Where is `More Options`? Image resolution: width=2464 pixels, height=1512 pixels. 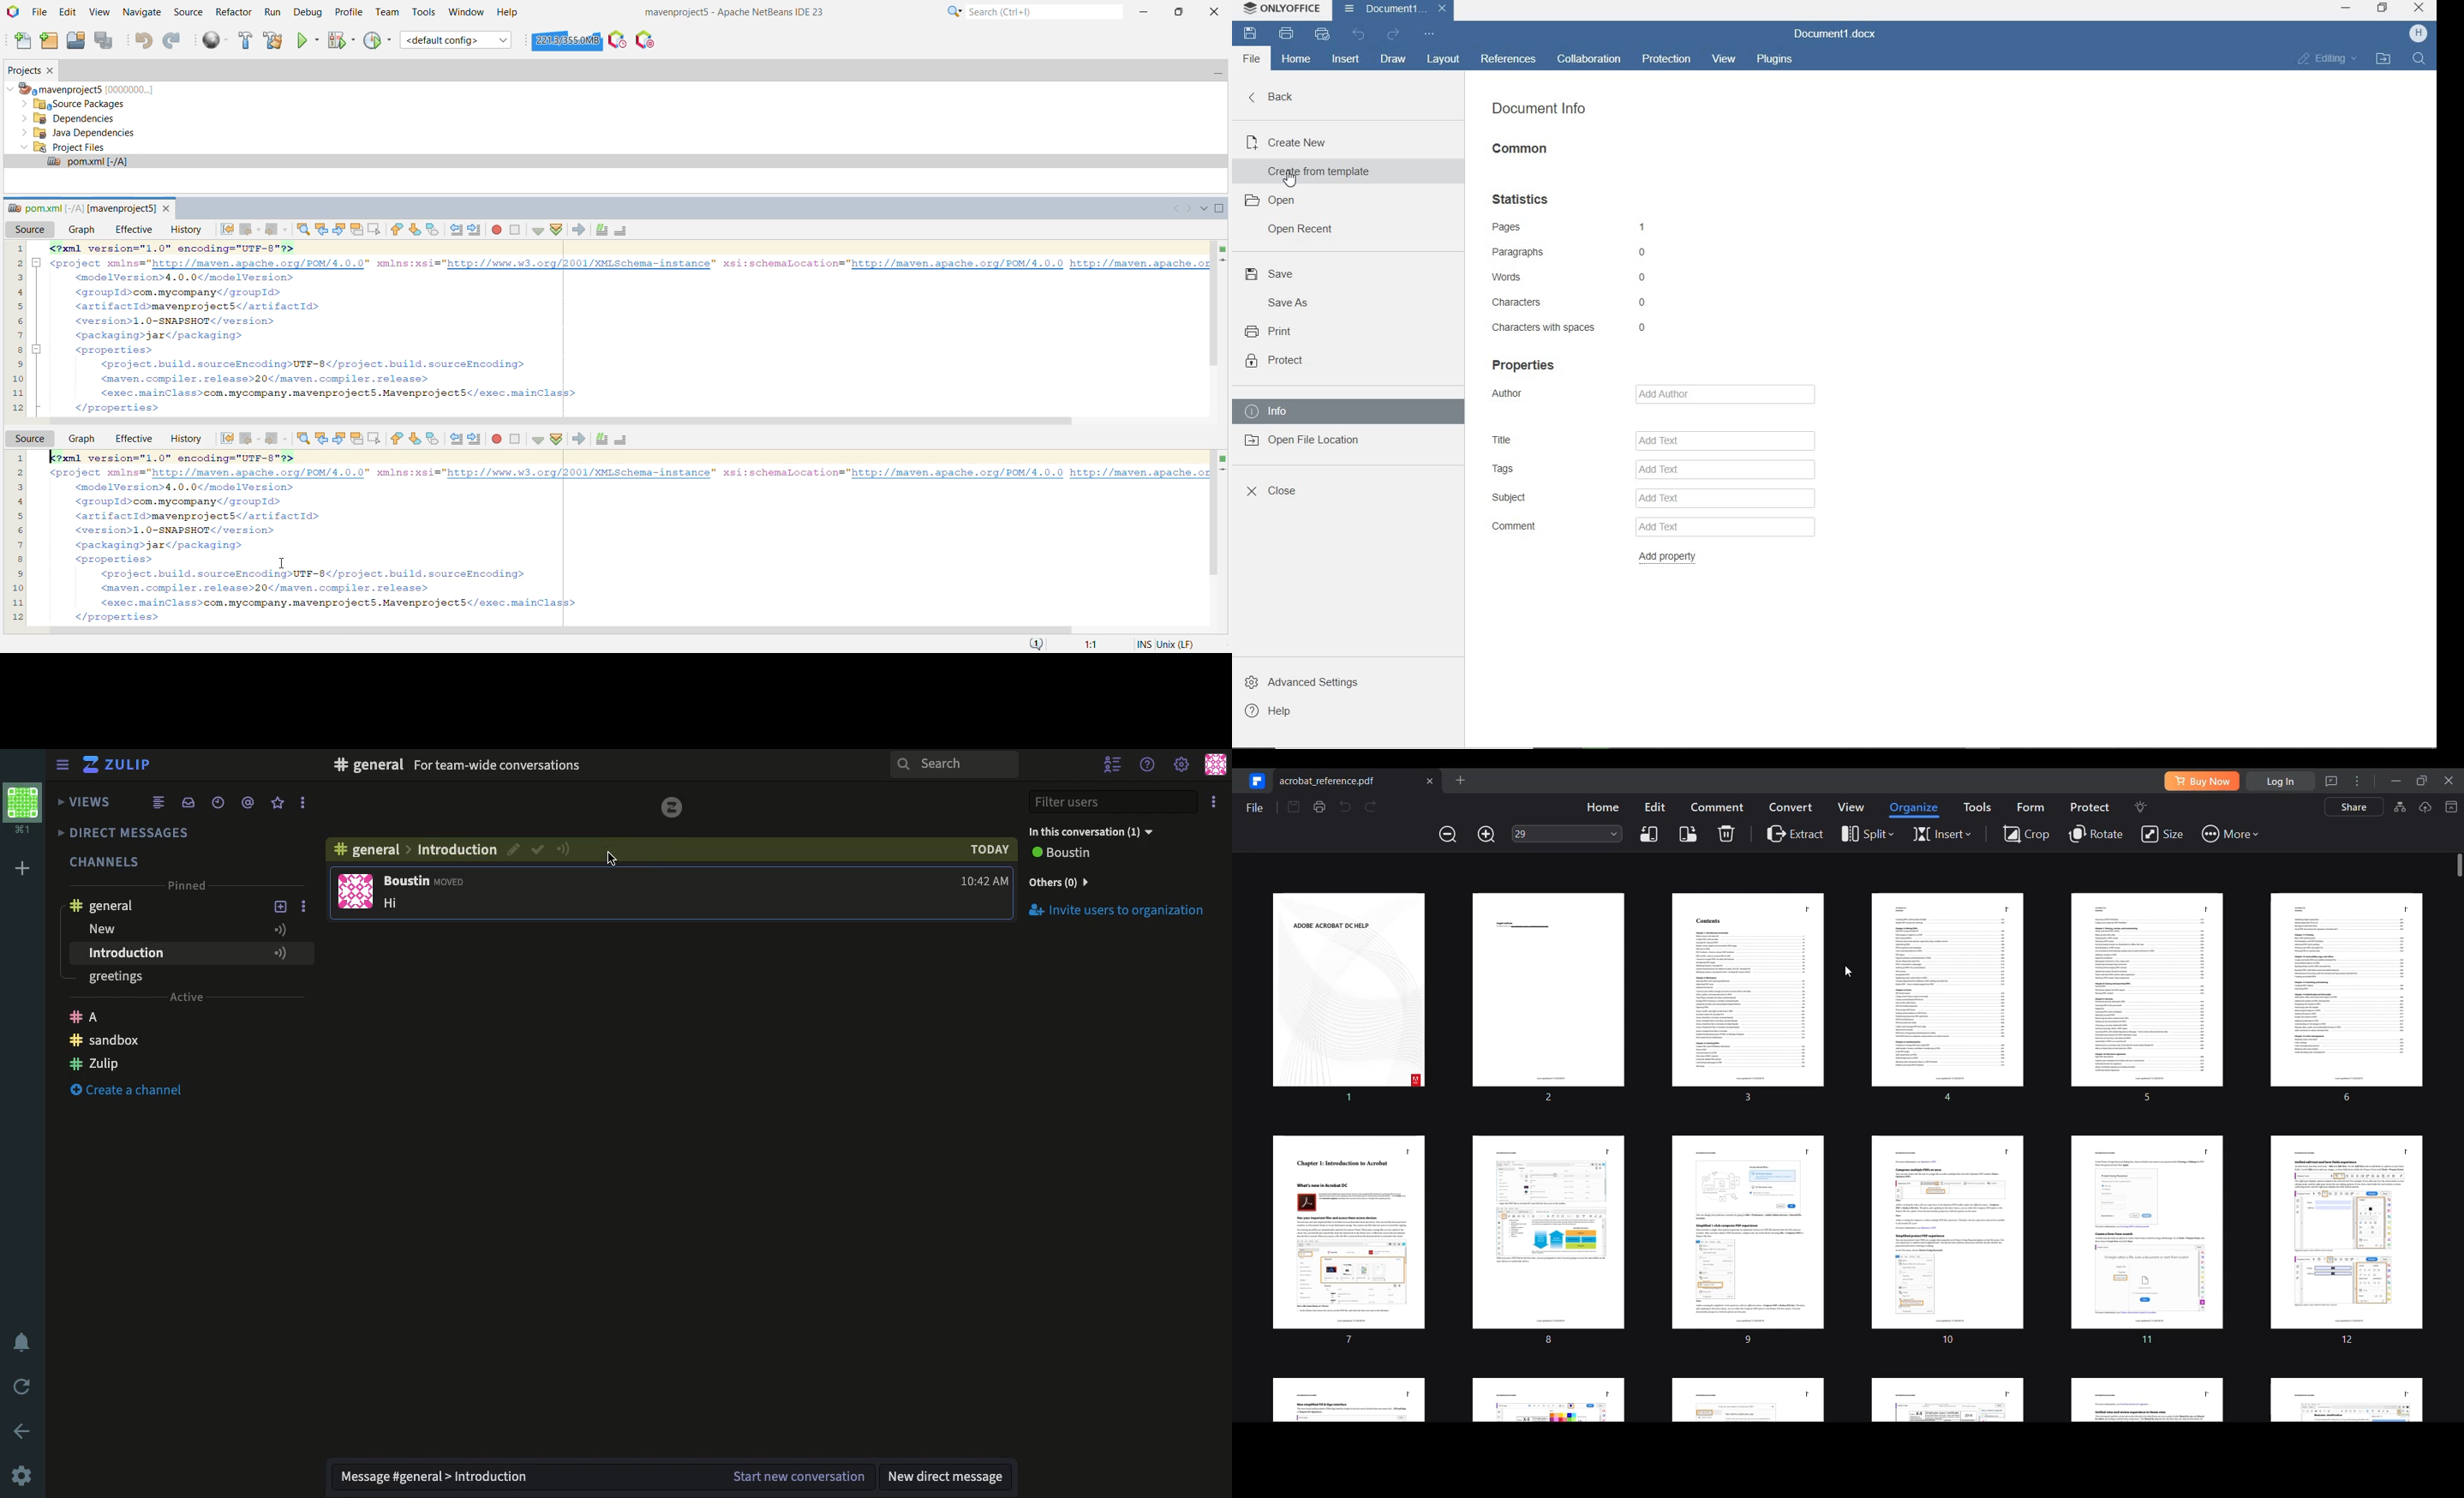 More Options is located at coordinates (309, 953).